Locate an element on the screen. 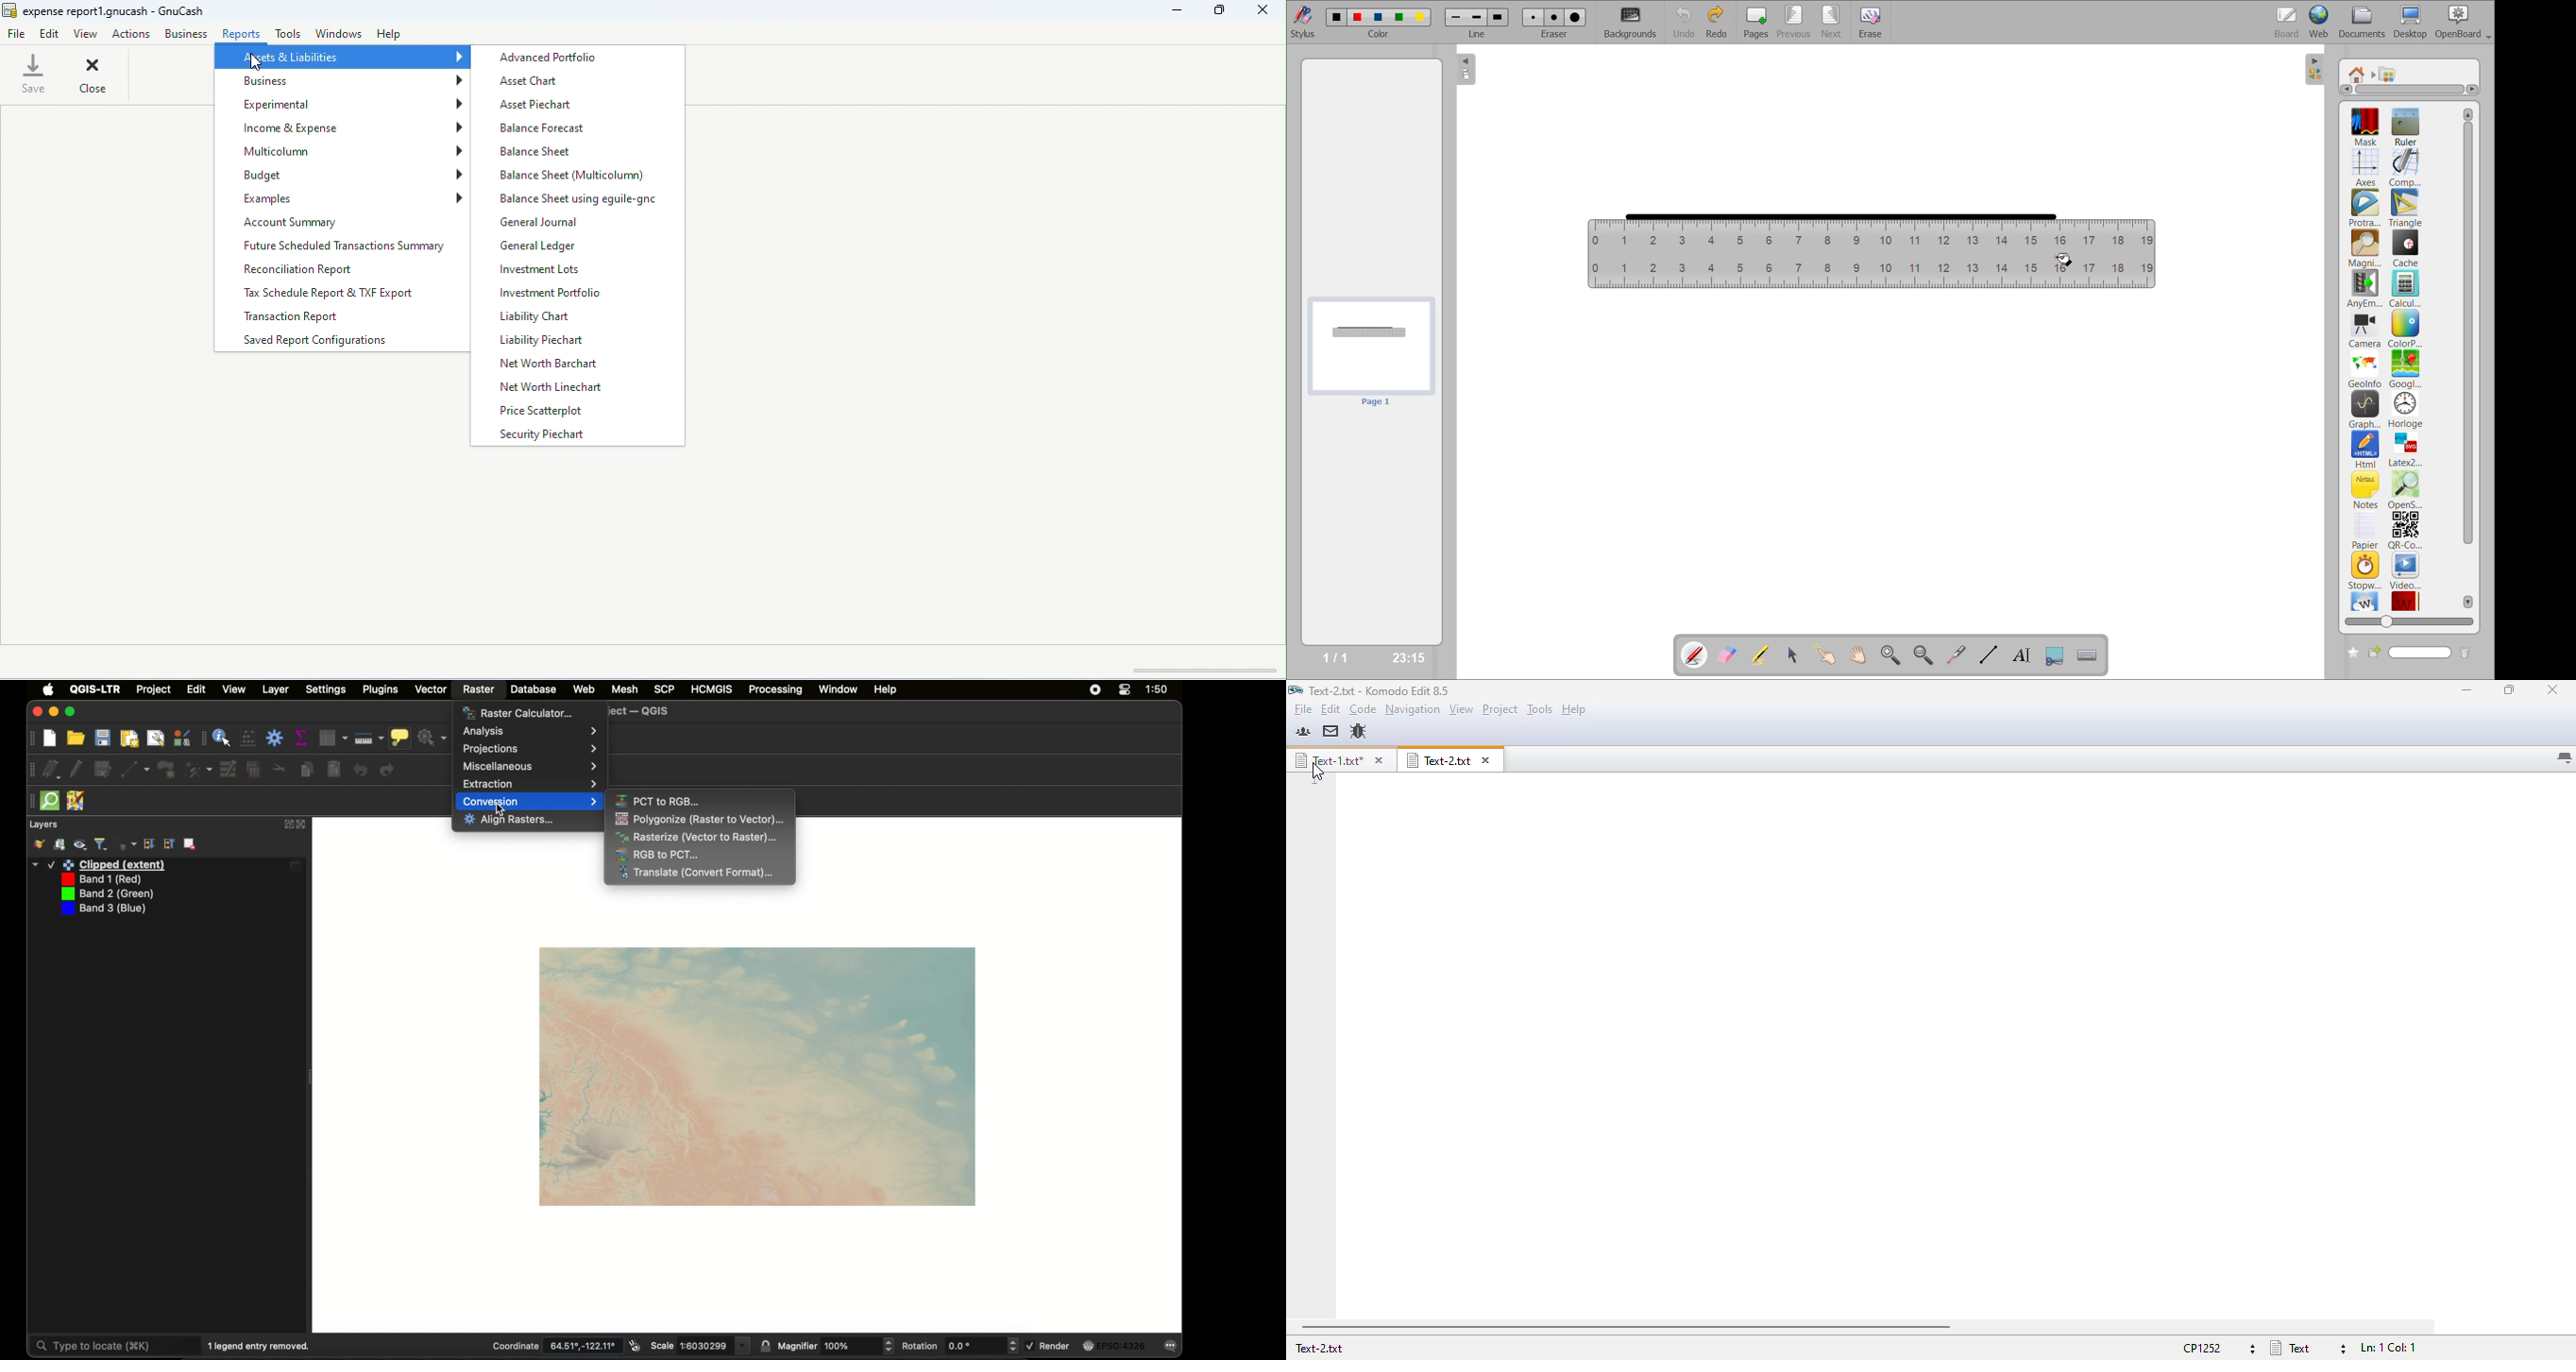  edit is located at coordinates (51, 35).